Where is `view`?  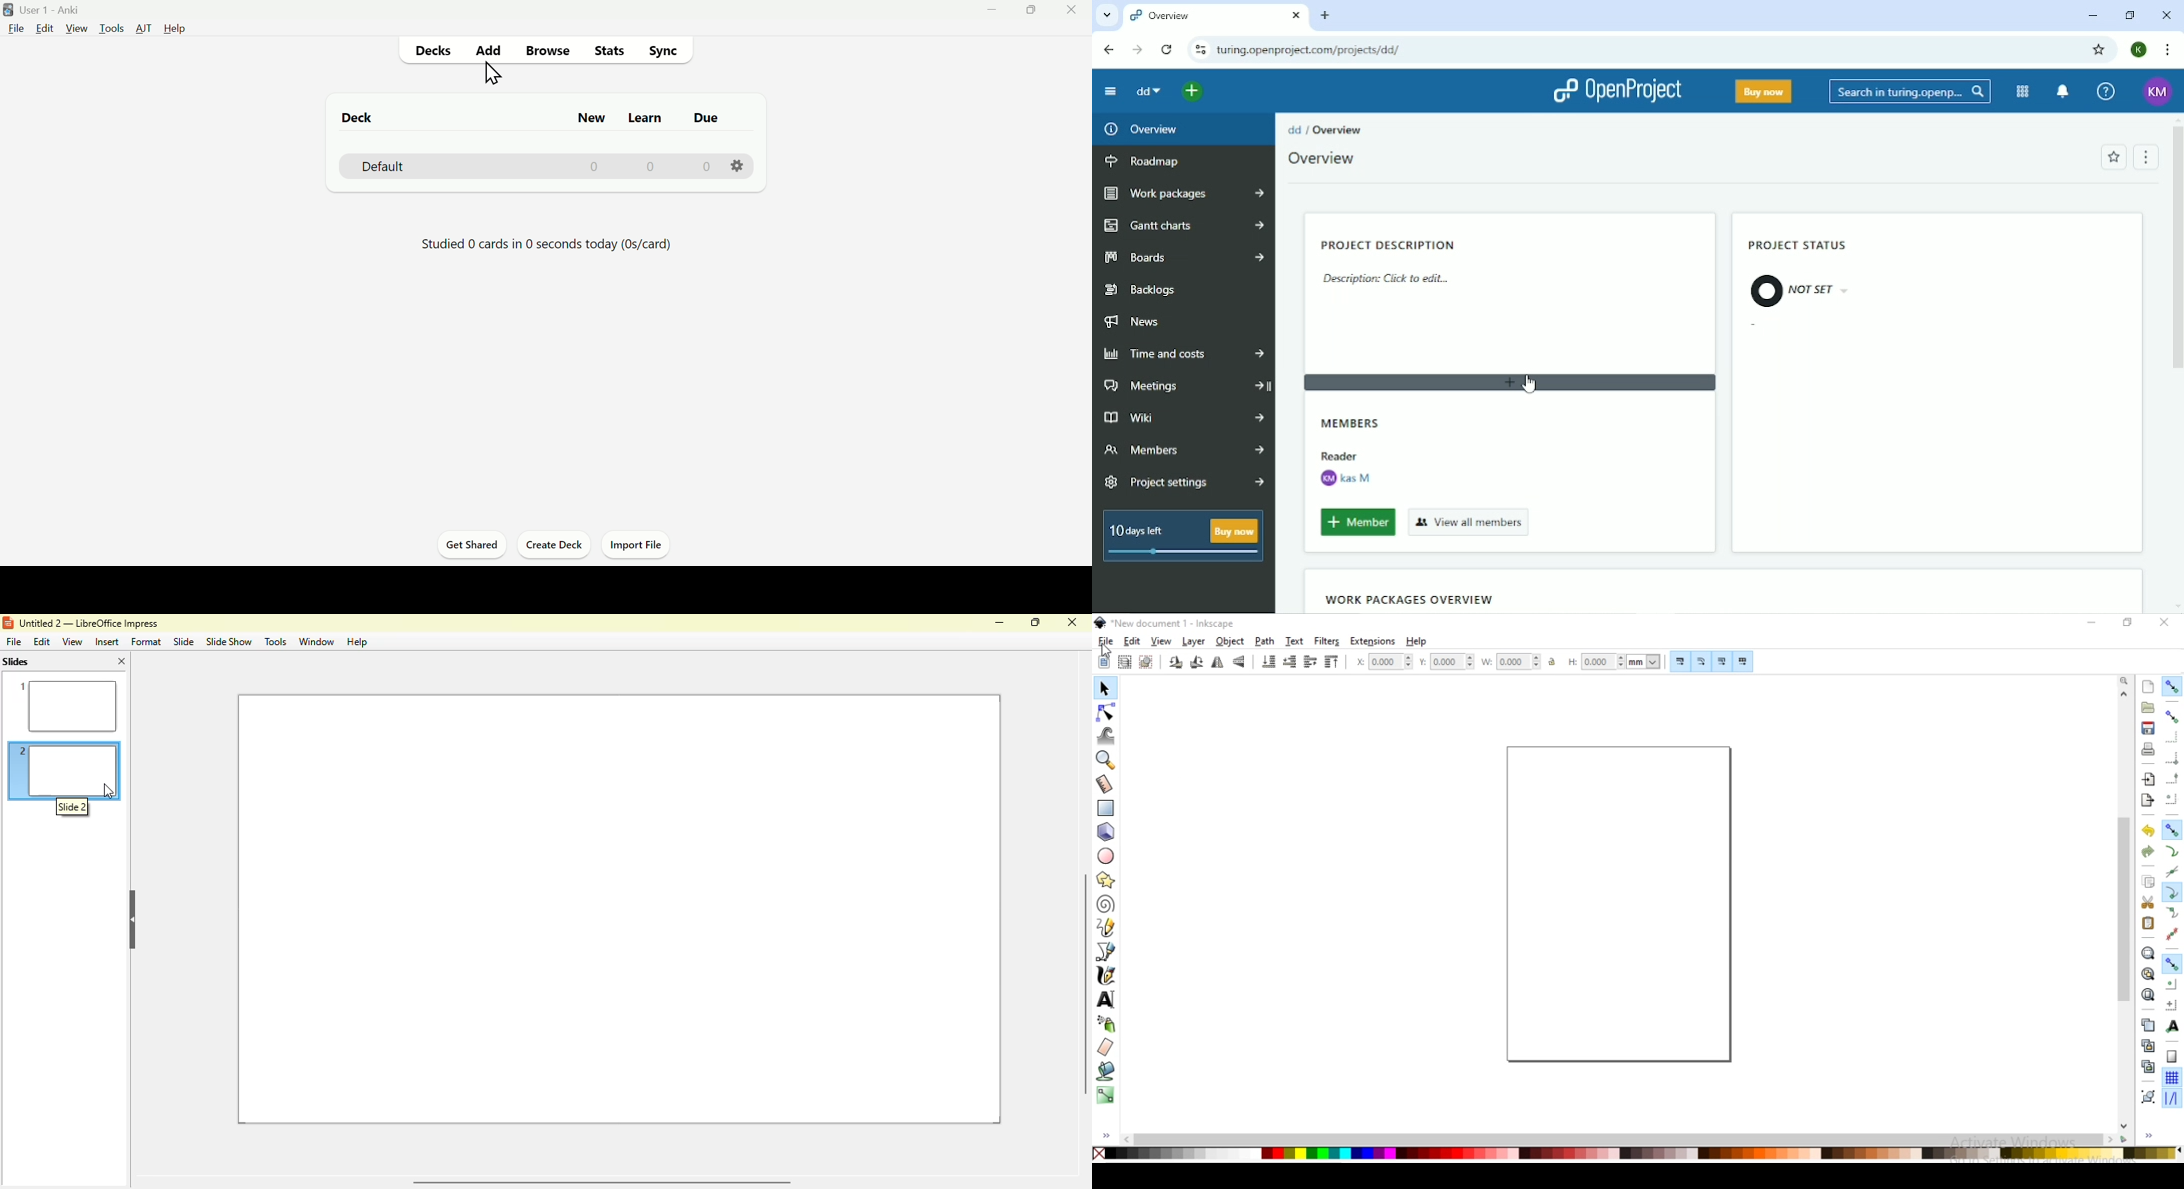
view is located at coordinates (1162, 641).